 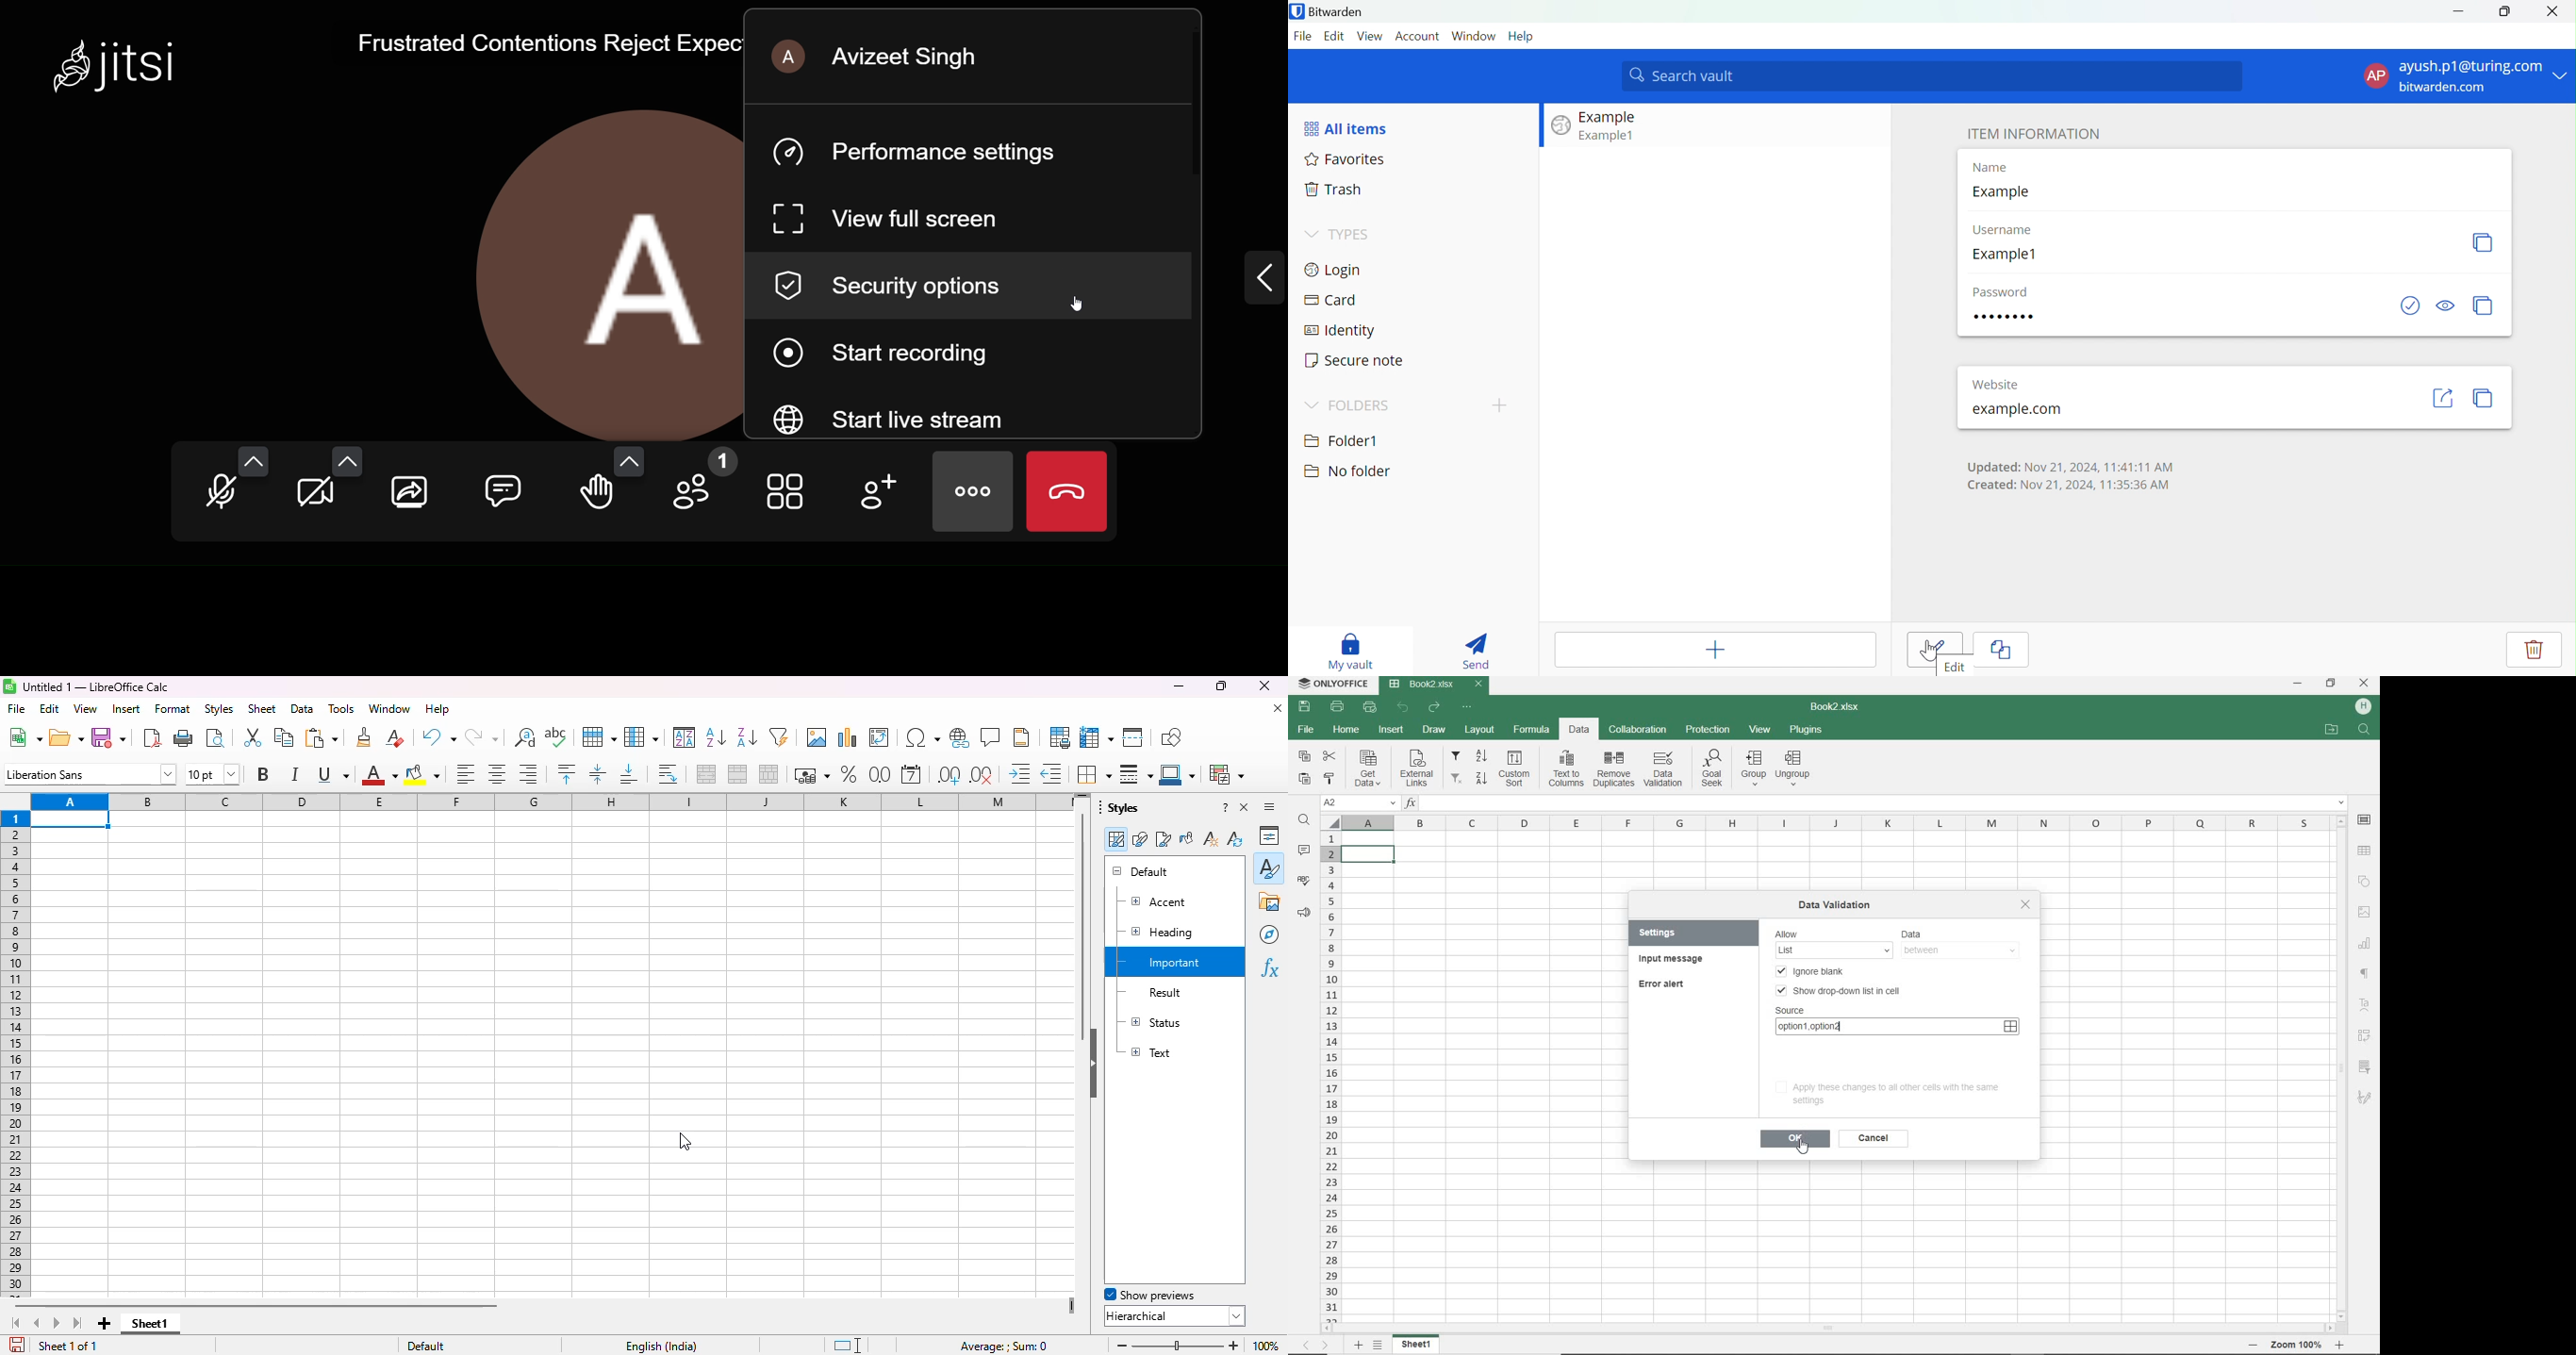 I want to click on performance setting, so click(x=910, y=152).